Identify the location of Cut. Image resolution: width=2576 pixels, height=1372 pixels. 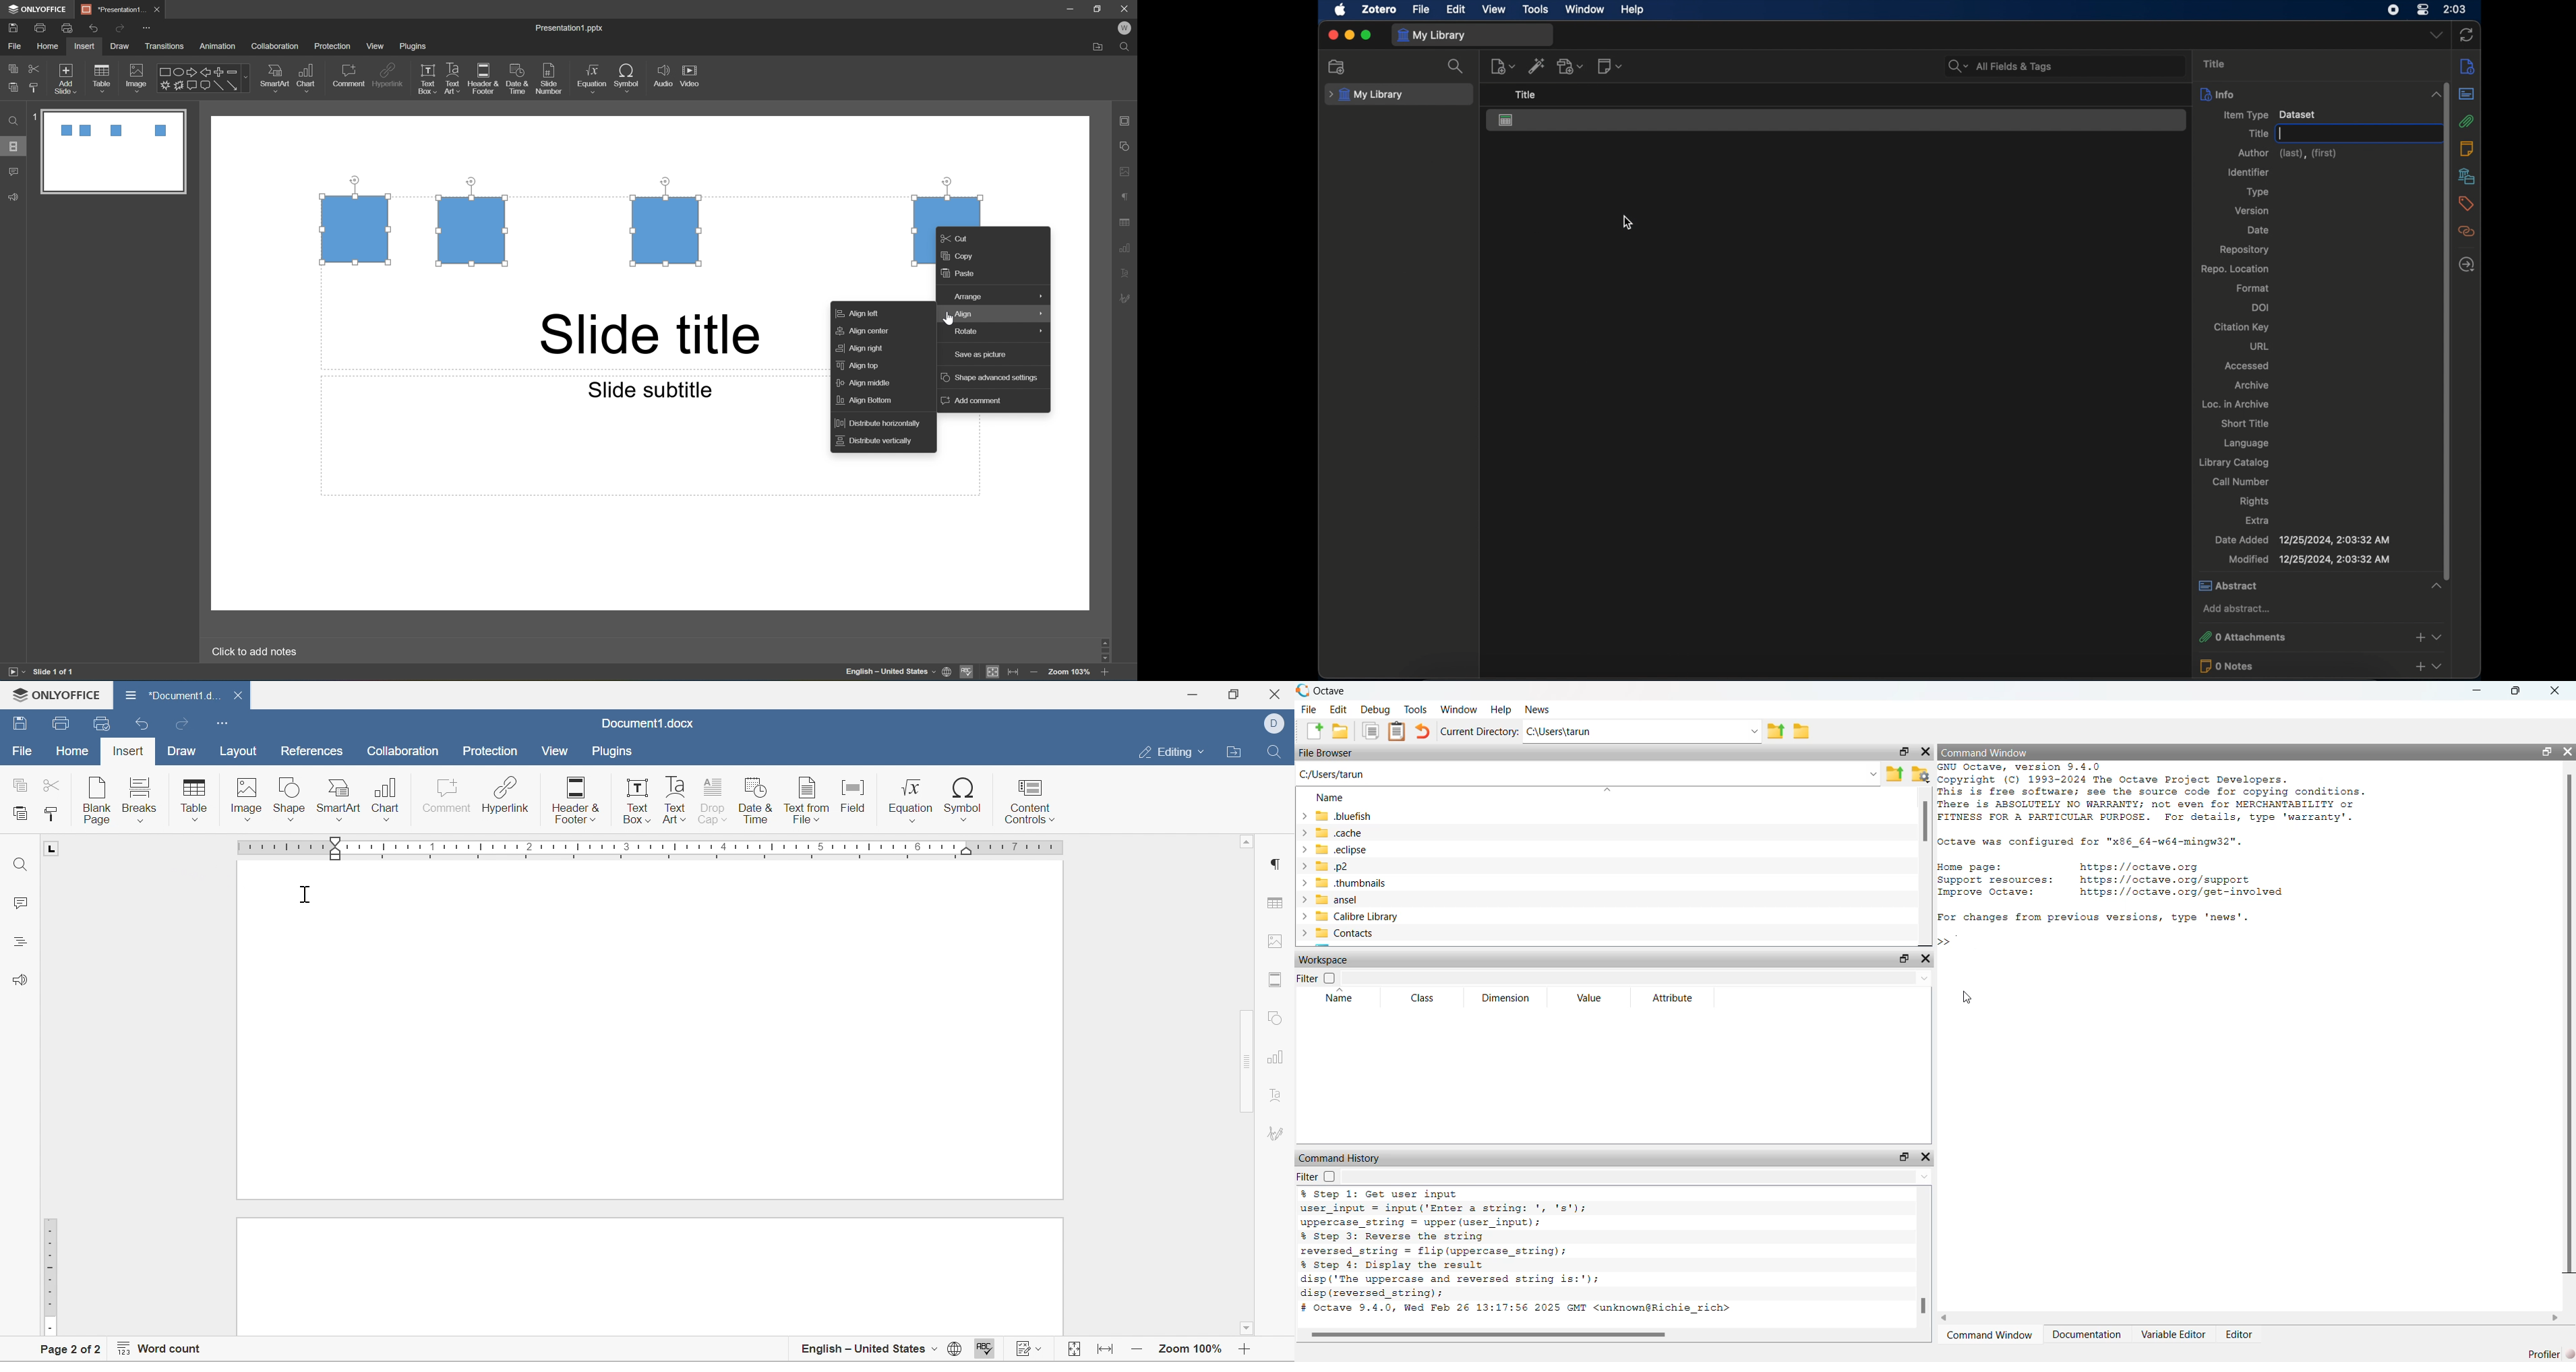
(55, 784).